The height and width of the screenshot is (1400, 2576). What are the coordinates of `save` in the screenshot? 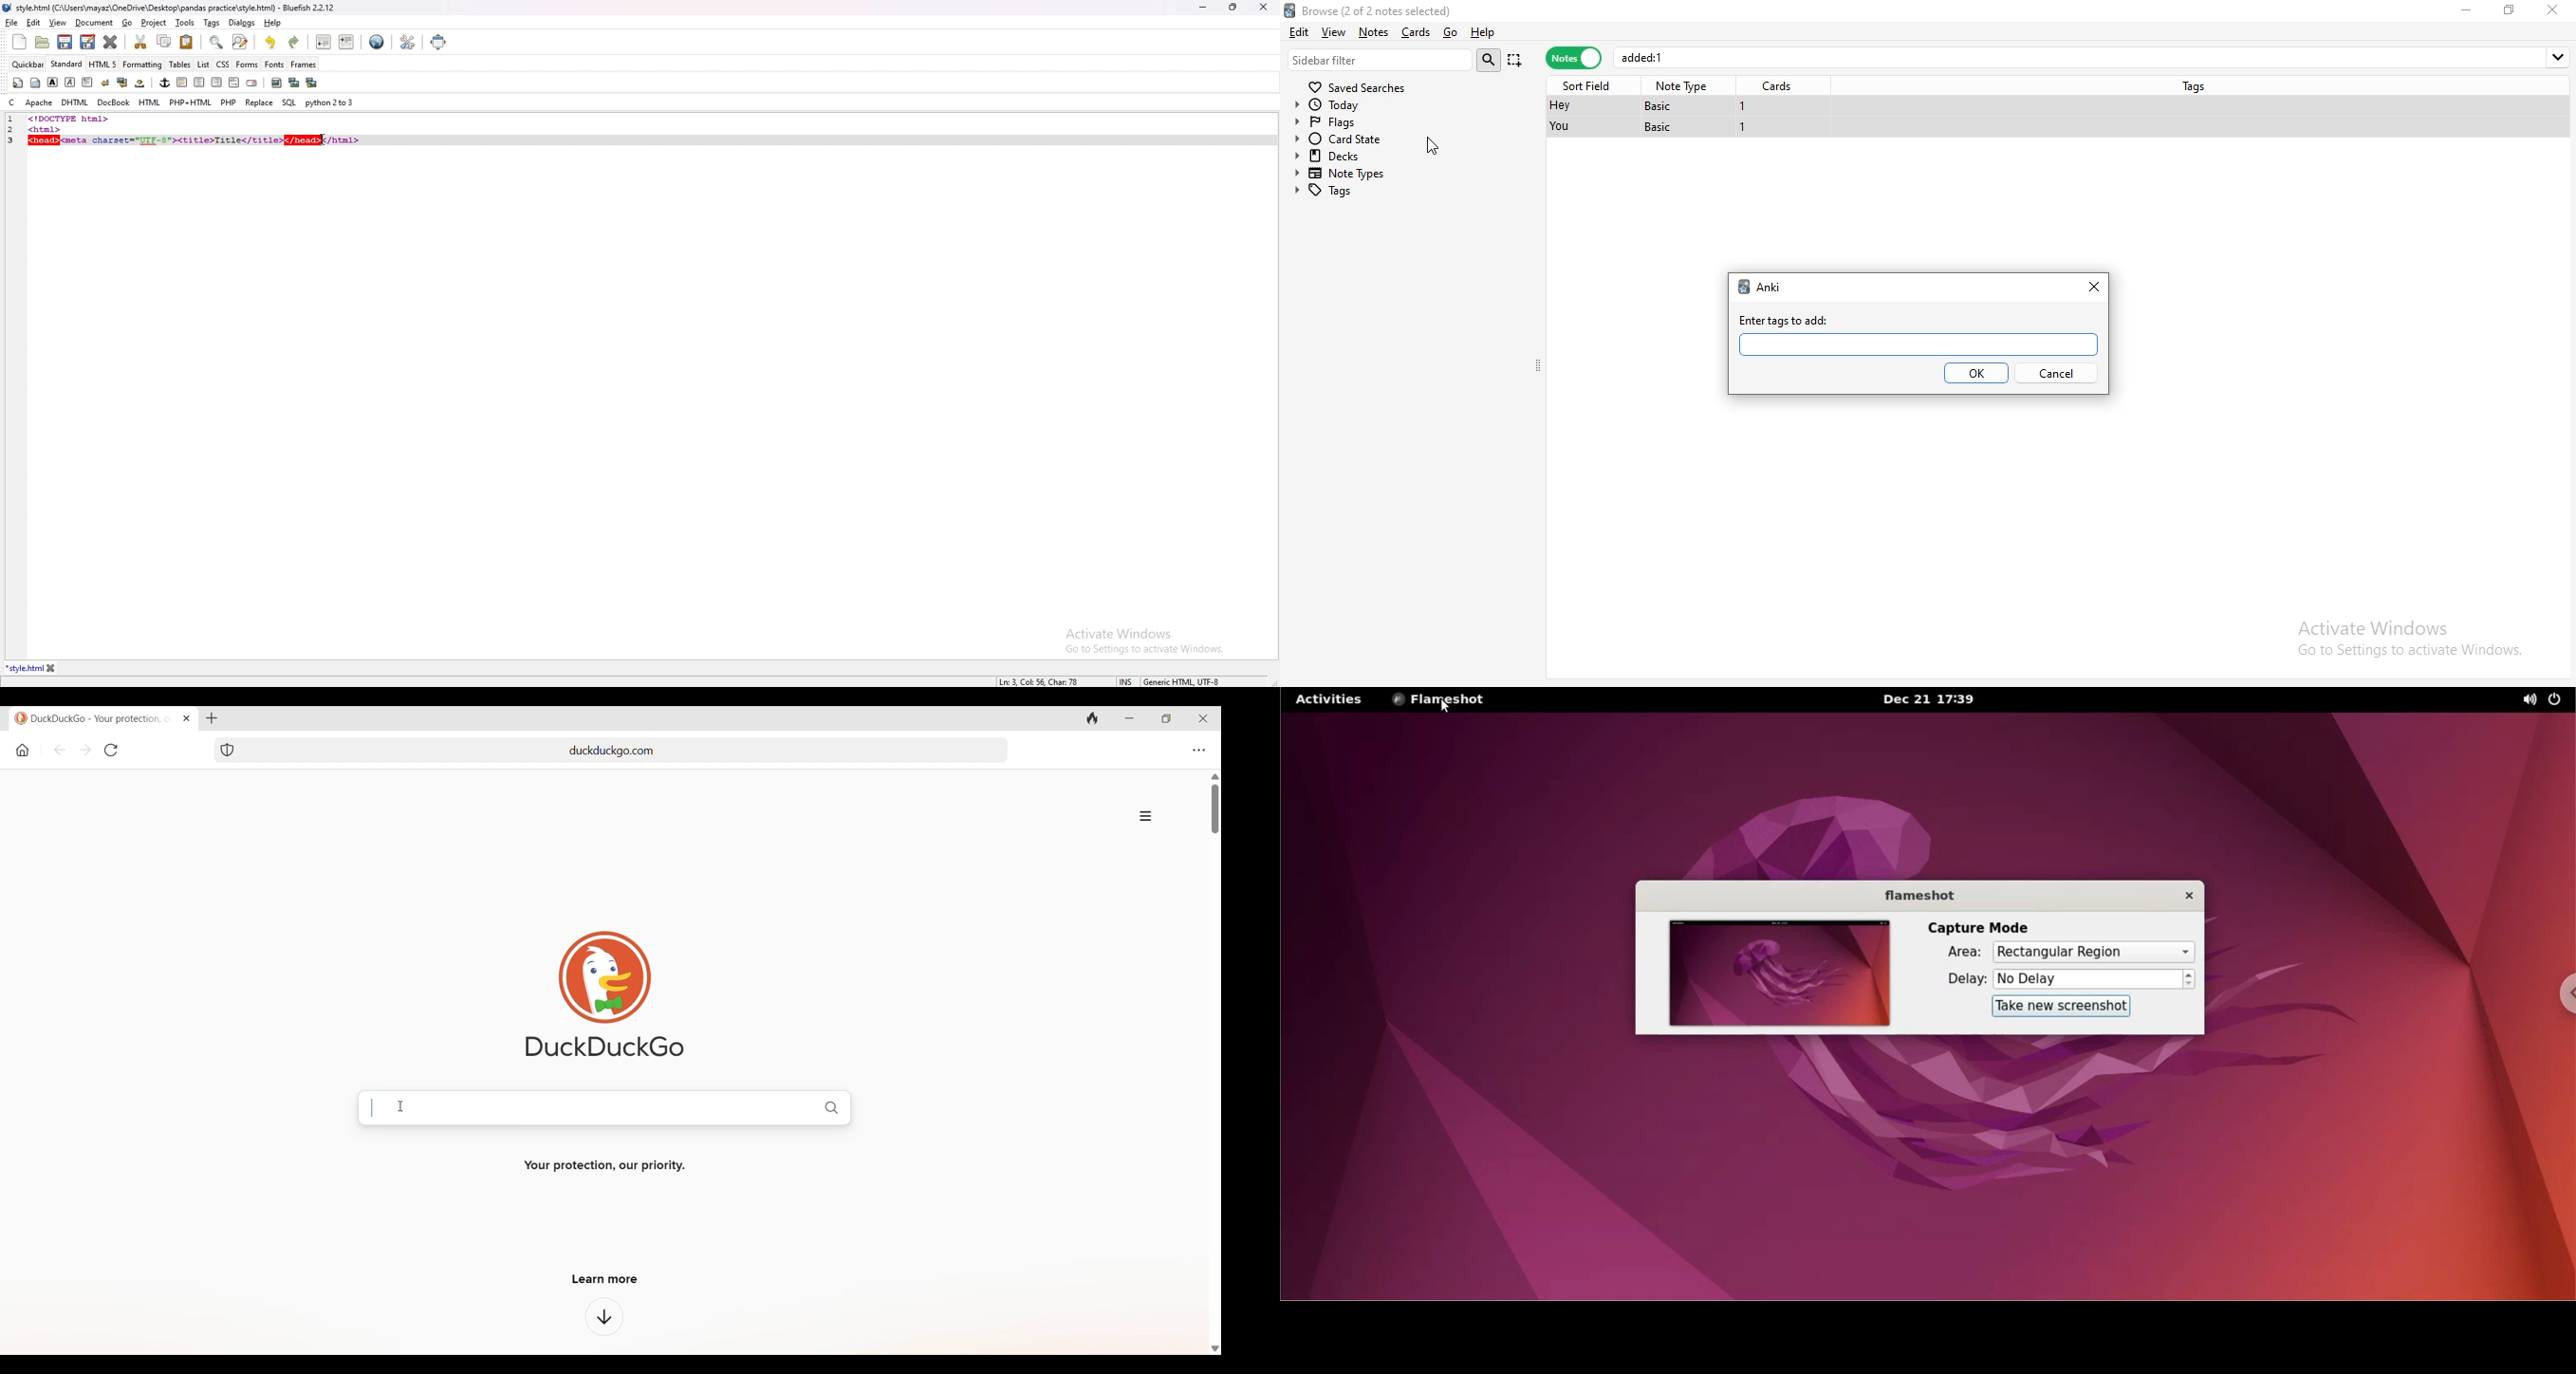 It's located at (65, 42).